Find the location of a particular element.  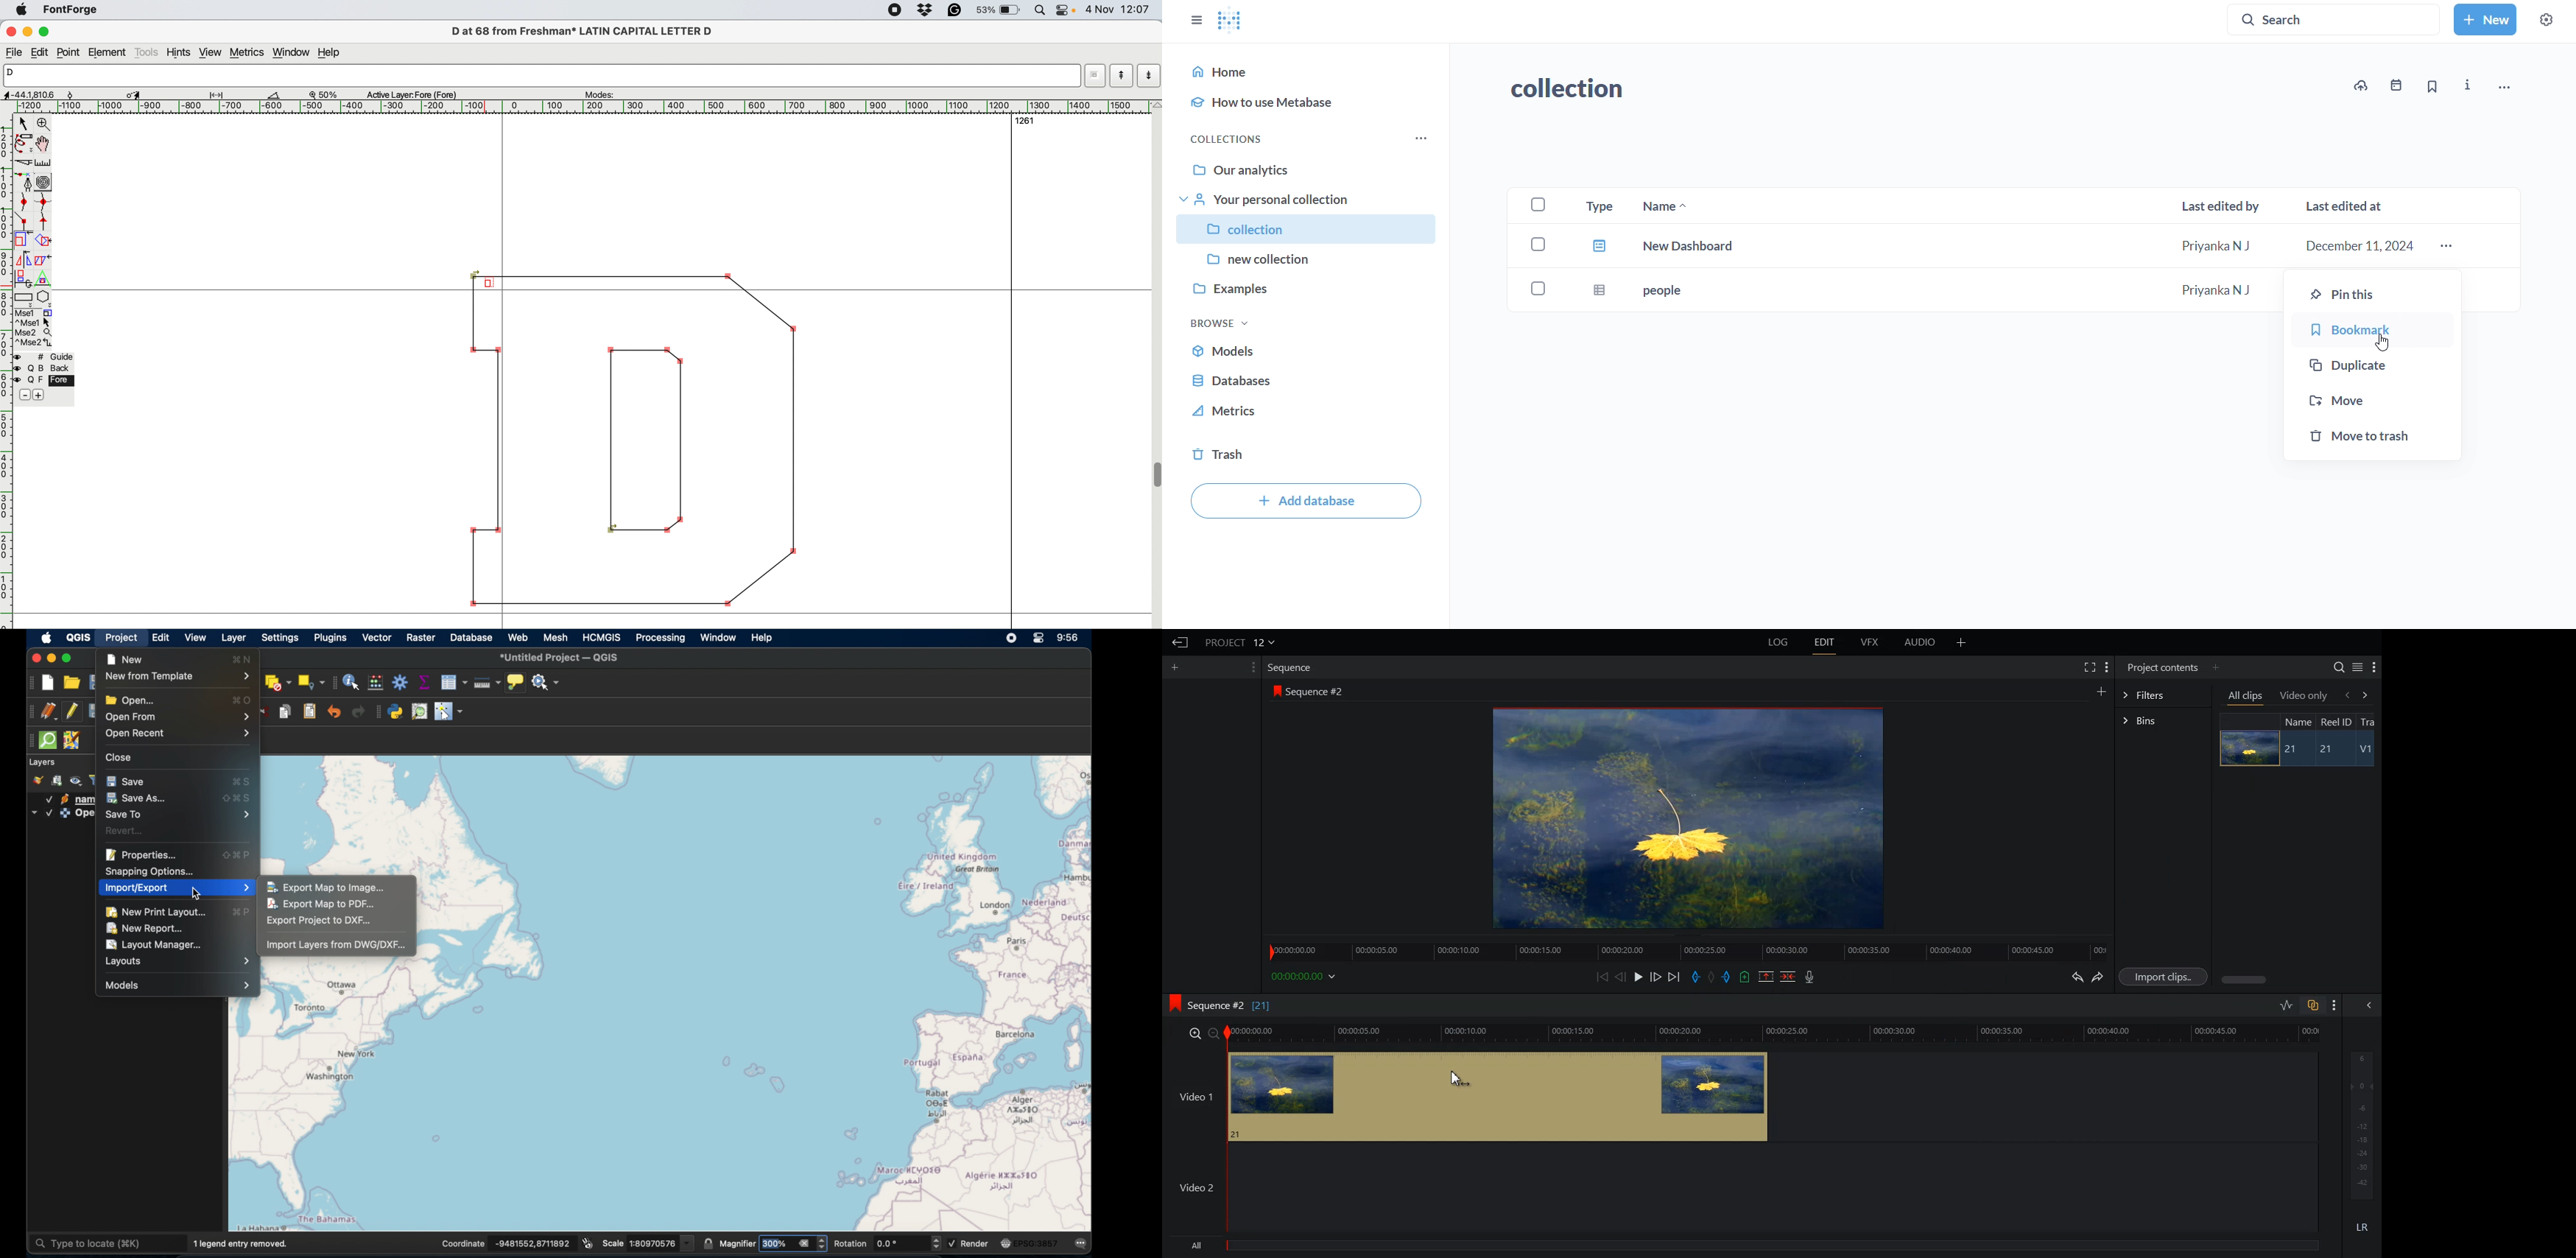

metrics is located at coordinates (248, 54).